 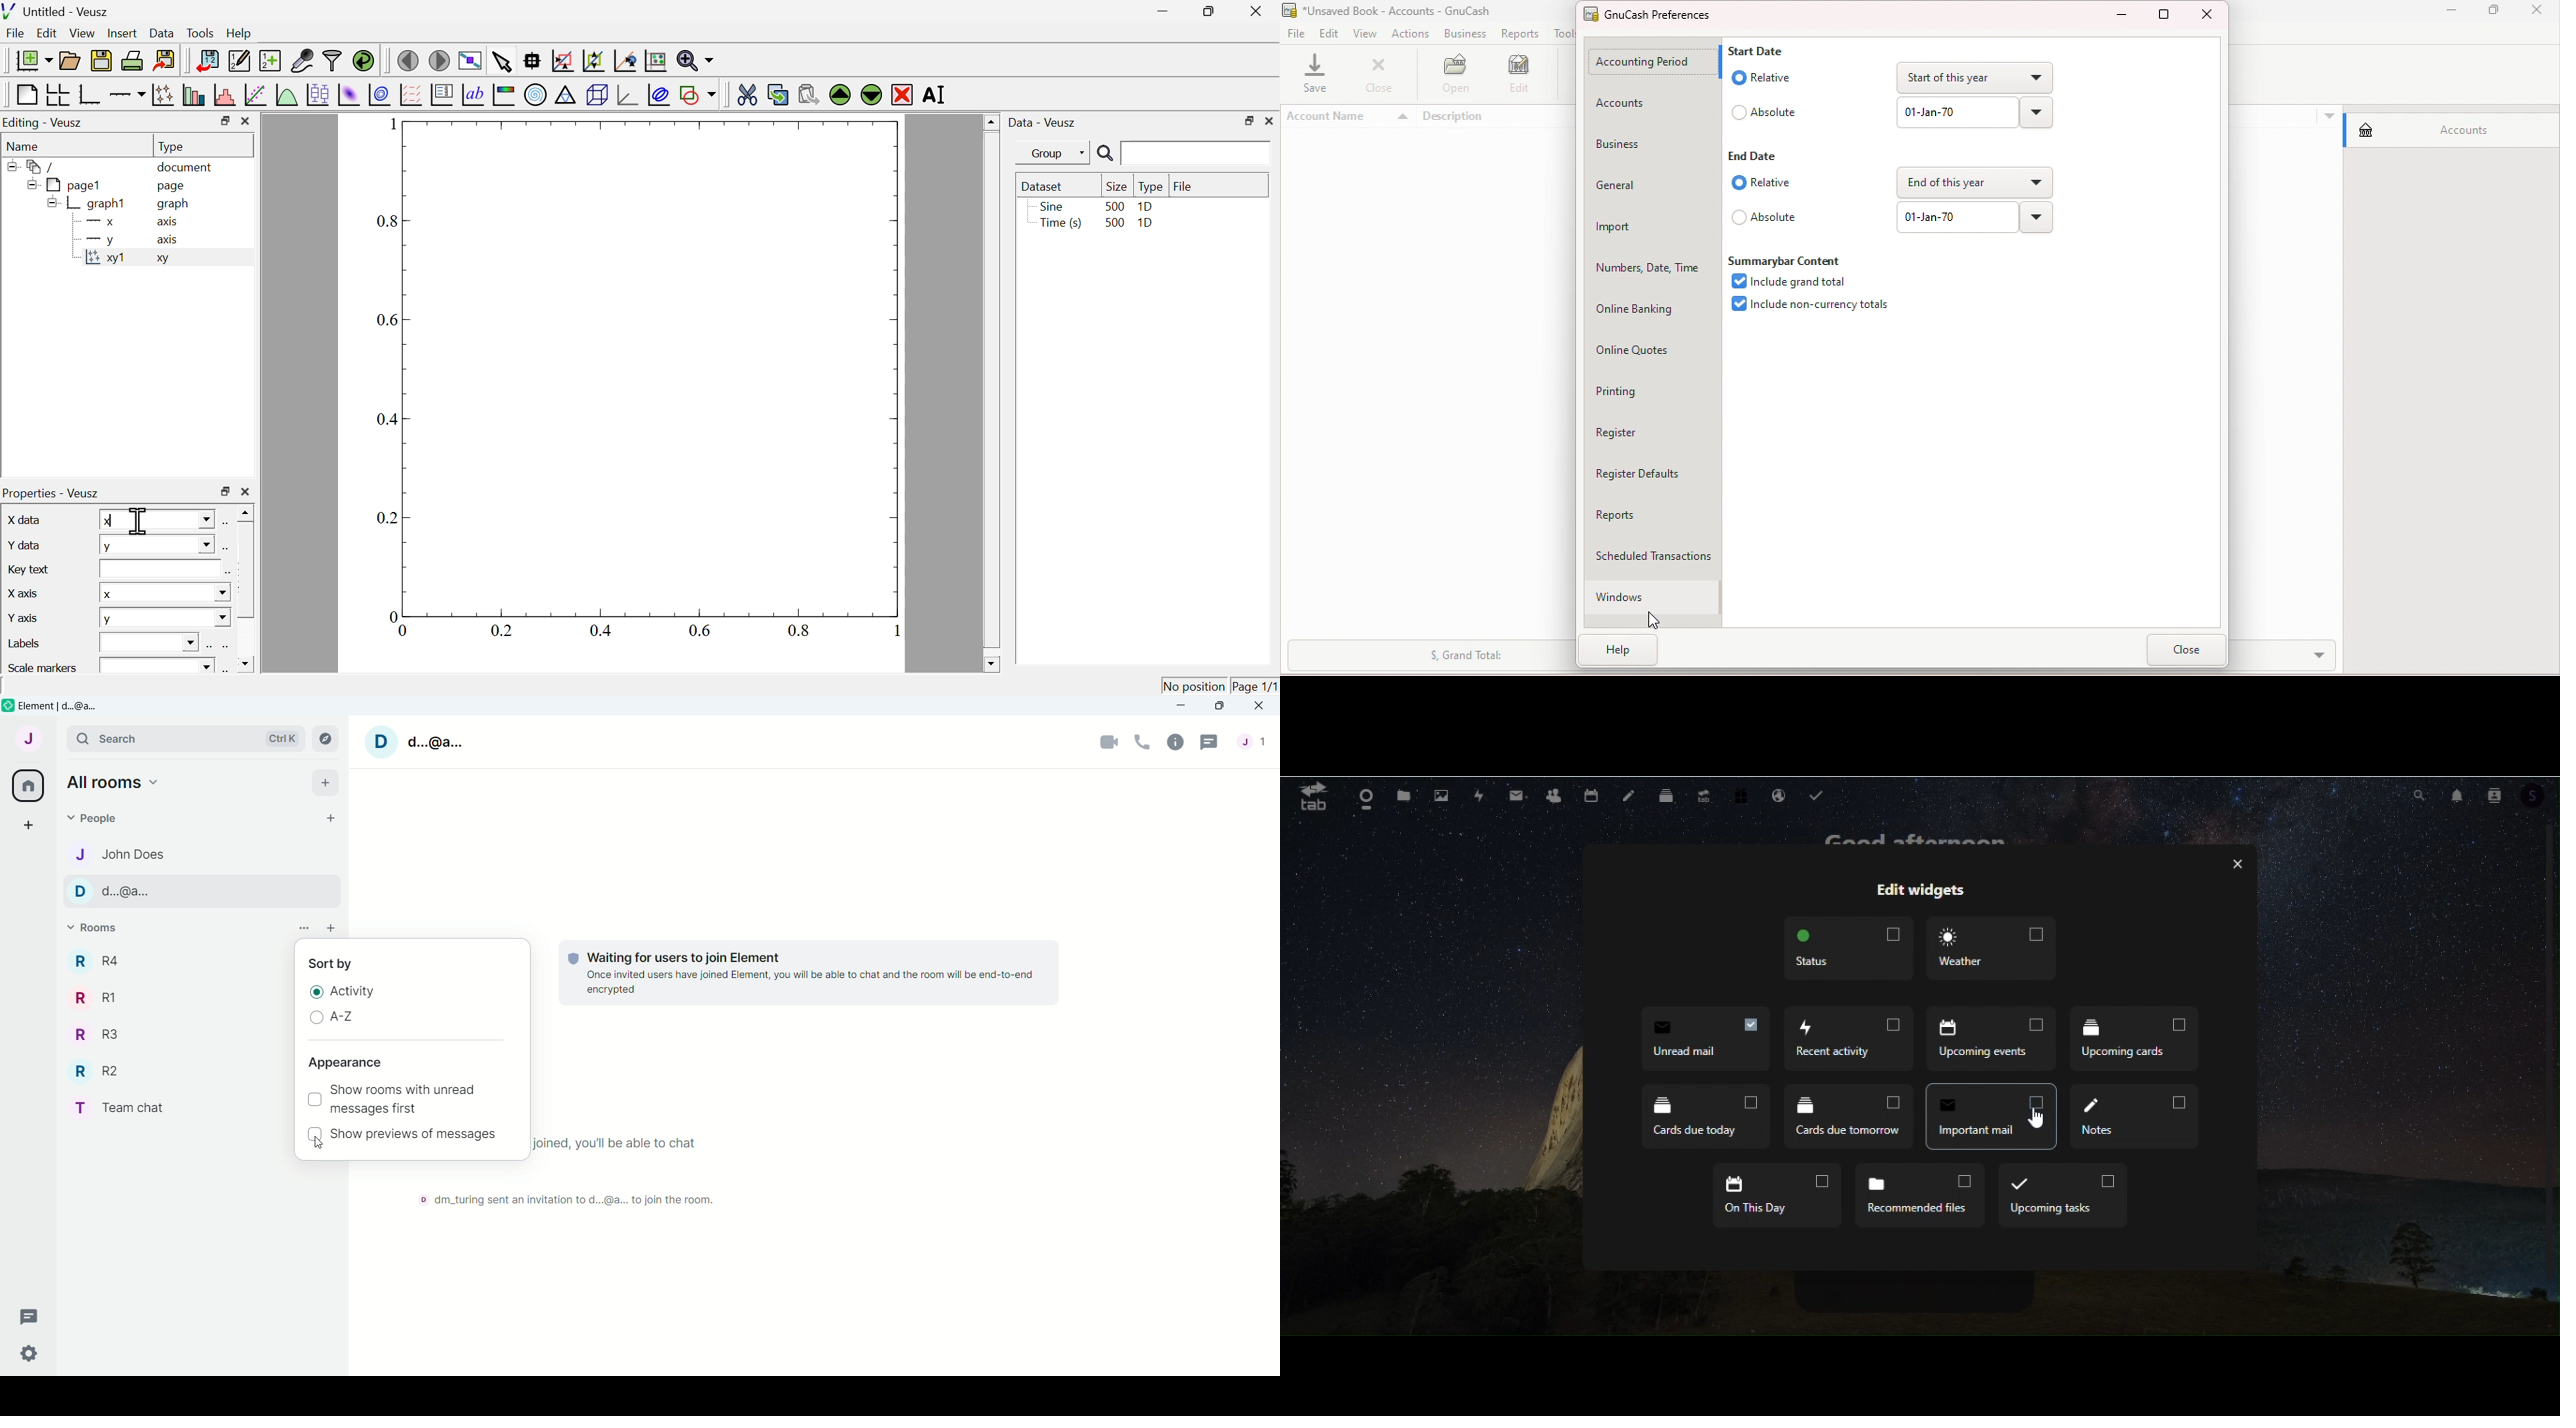 What do you see at coordinates (902, 94) in the screenshot?
I see `remove the selected widget` at bounding box center [902, 94].